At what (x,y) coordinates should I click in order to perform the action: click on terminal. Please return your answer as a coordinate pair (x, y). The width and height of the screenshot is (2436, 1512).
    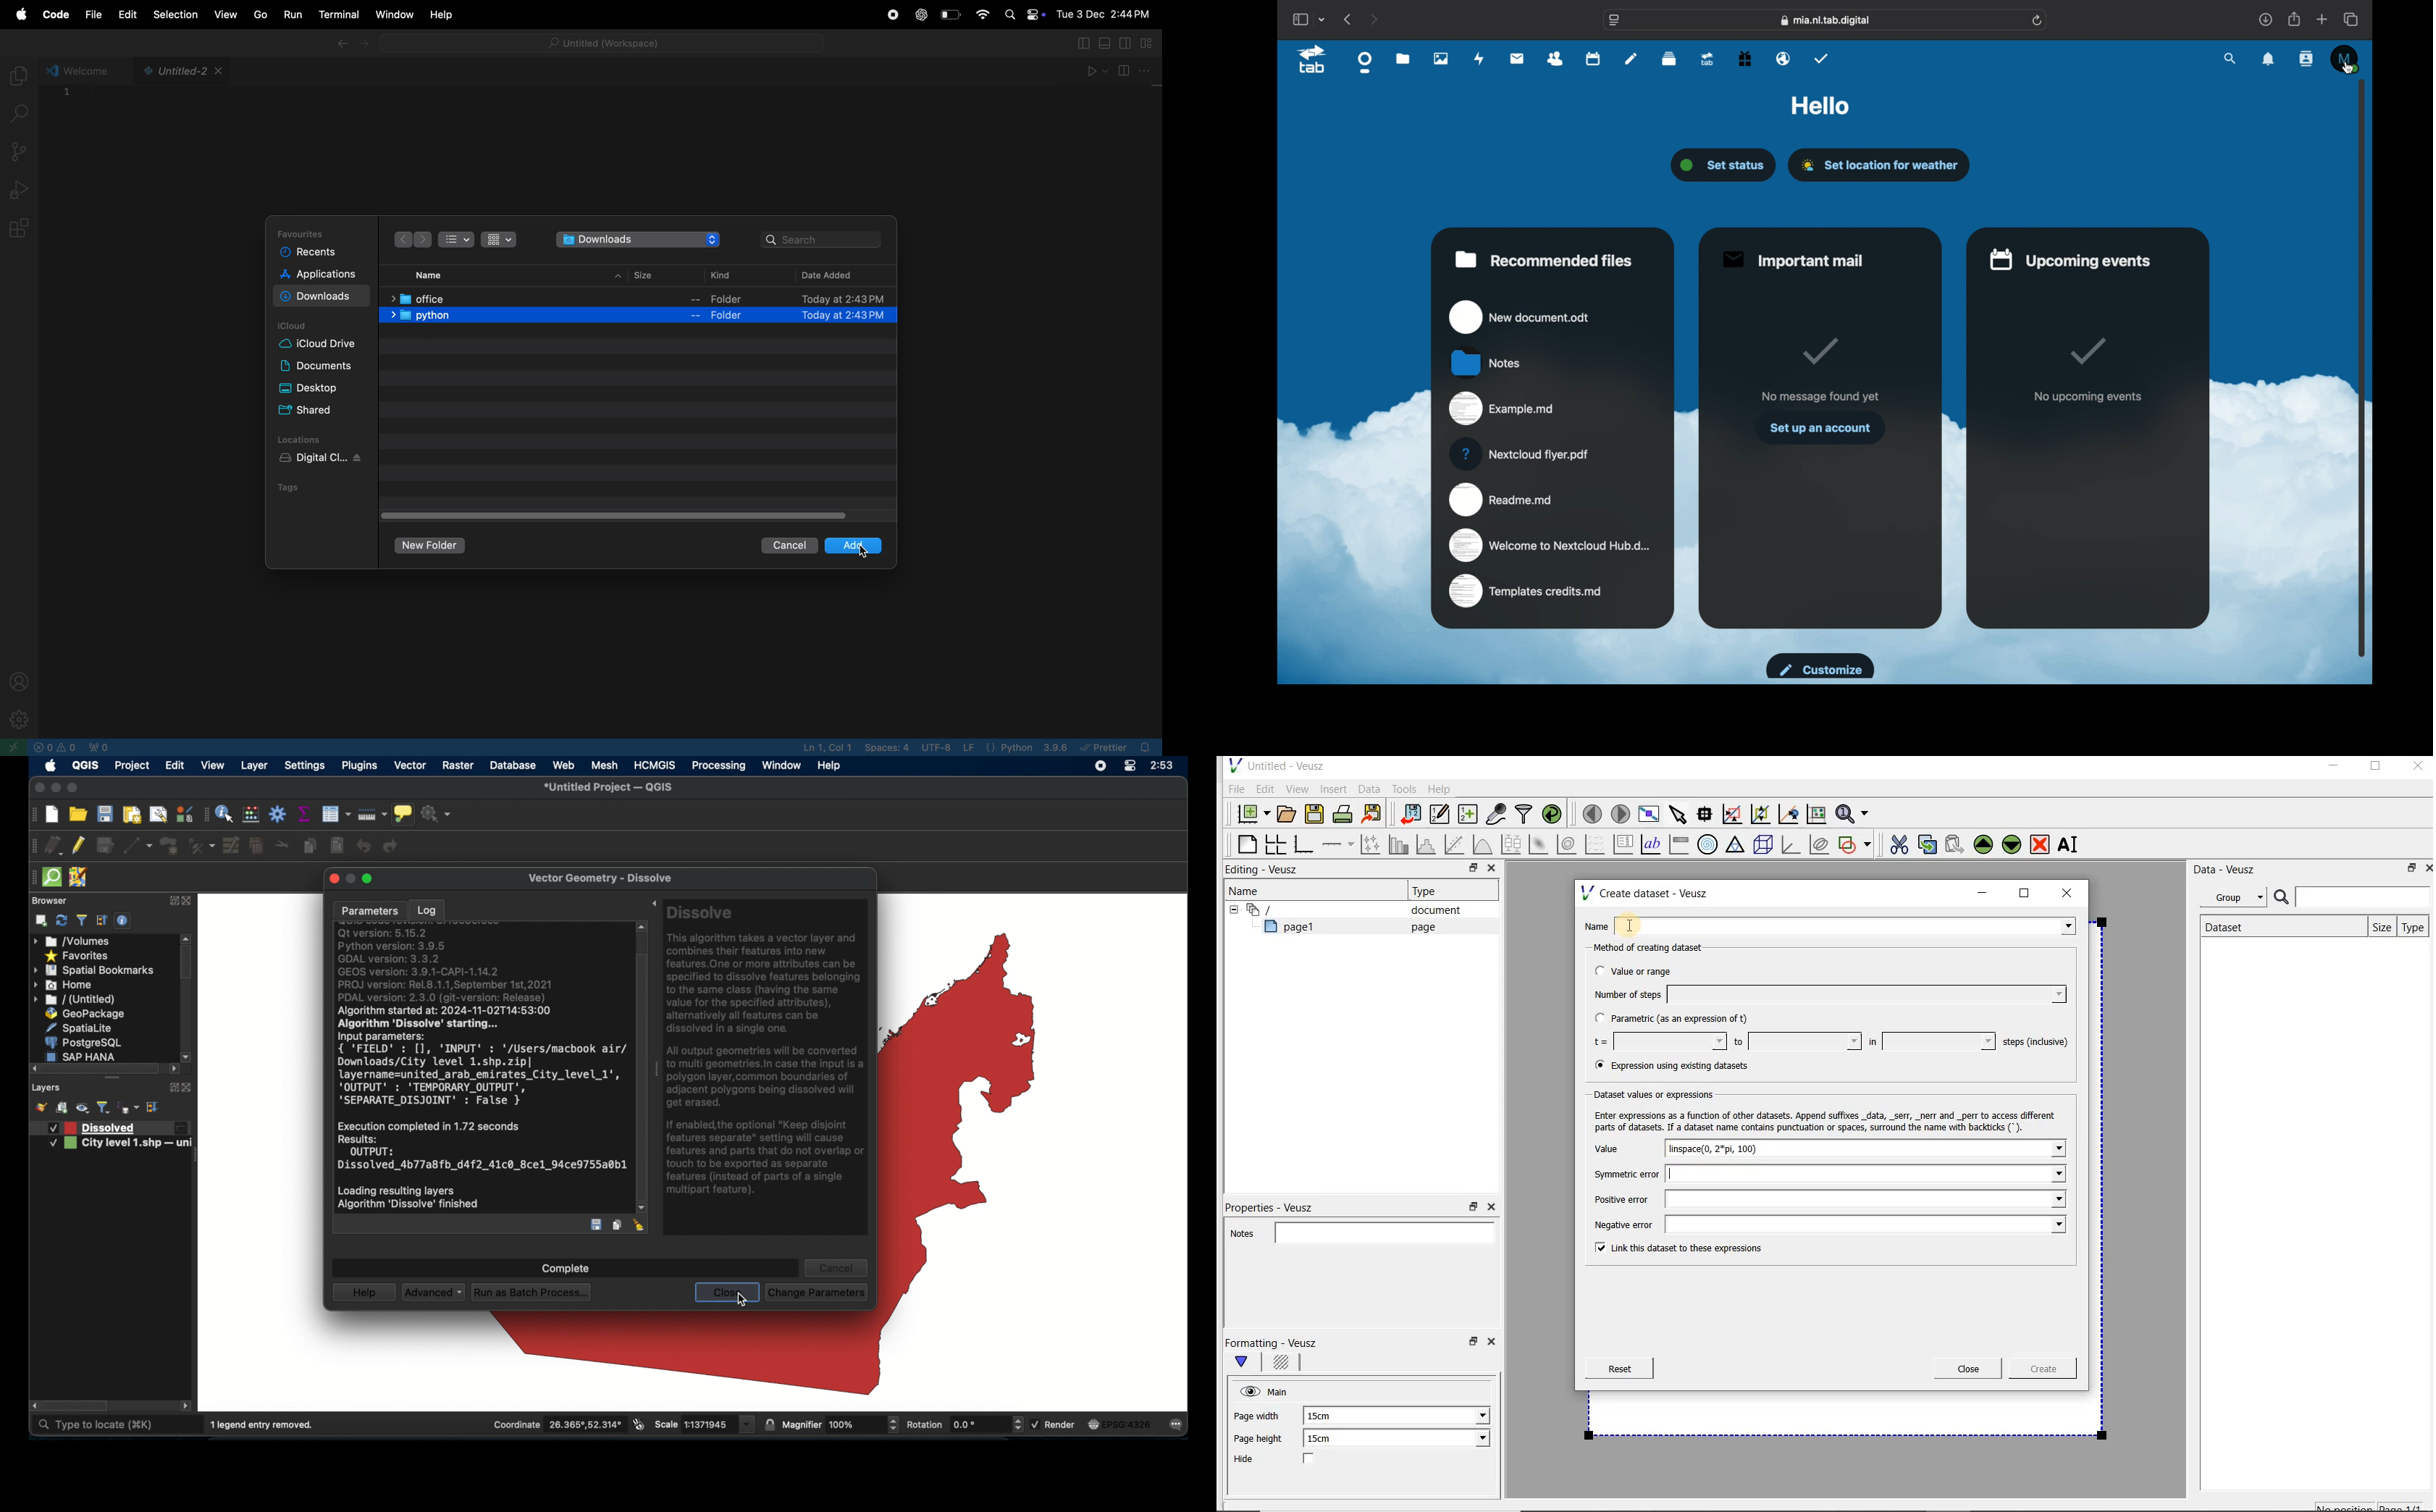
    Looking at the image, I should click on (336, 13).